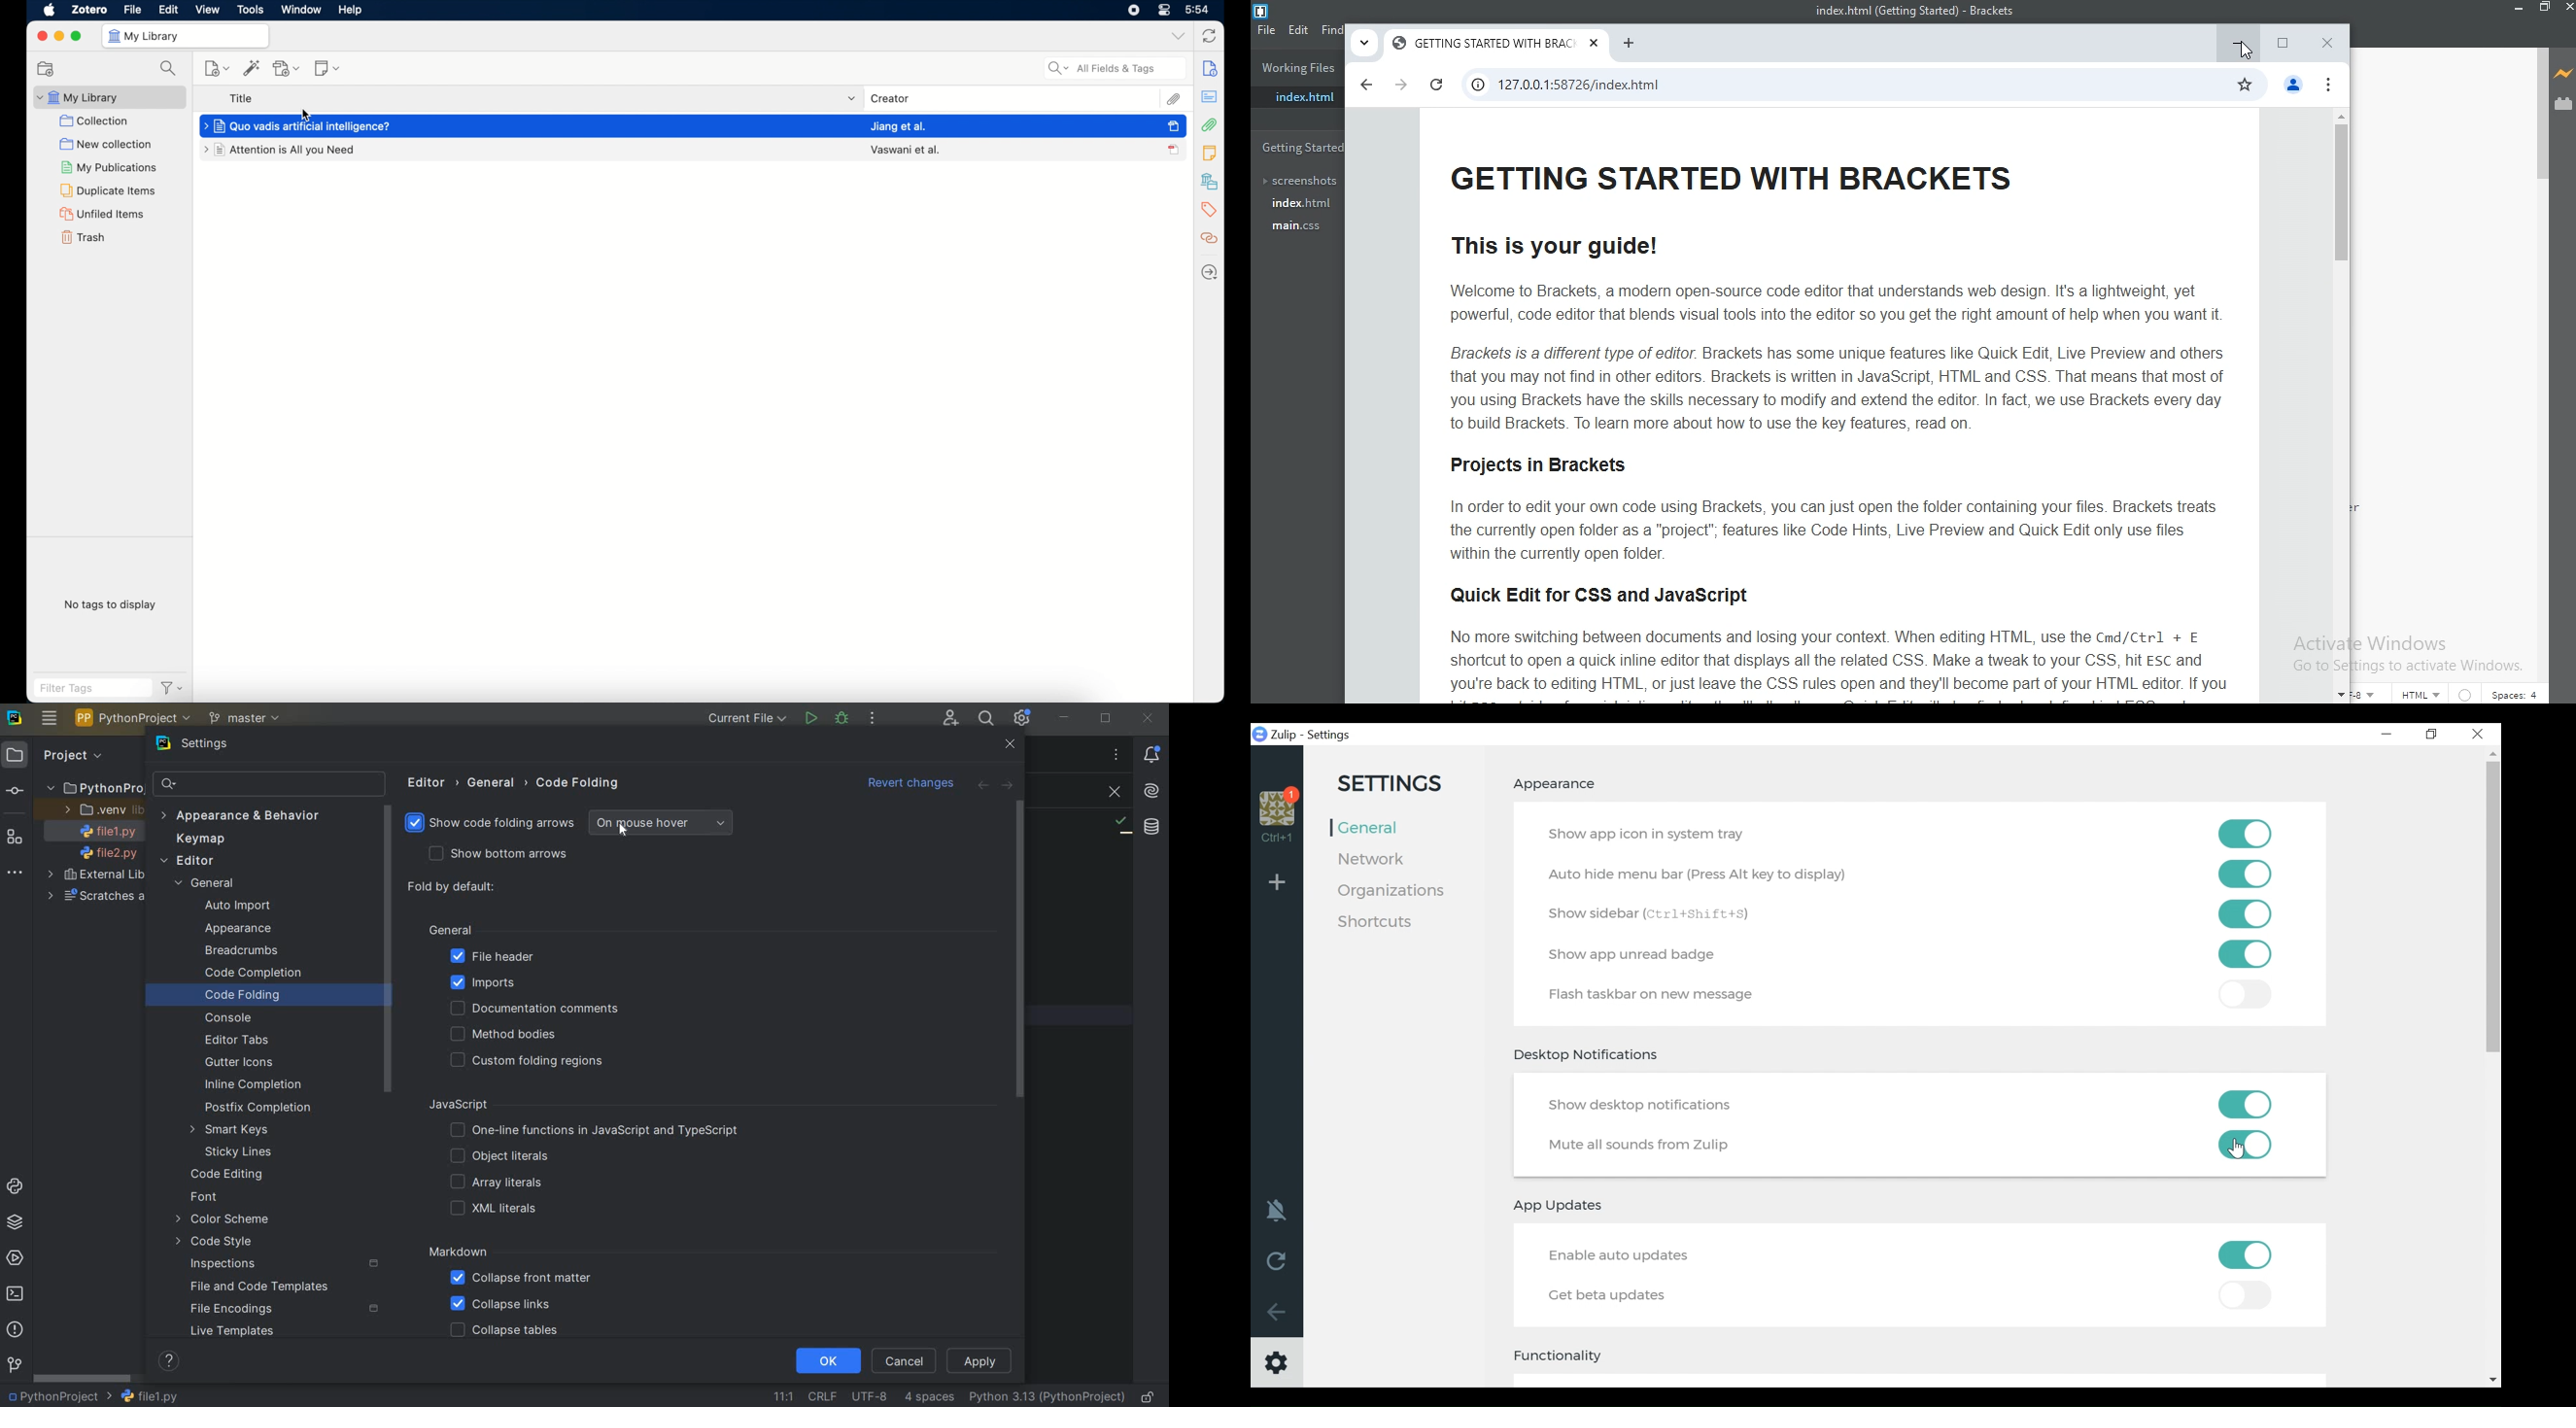 This screenshot has height=1428, width=2576. Describe the element at coordinates (1152, 755) in the screenshot. I see `NOTIFICATIONS` at that location.